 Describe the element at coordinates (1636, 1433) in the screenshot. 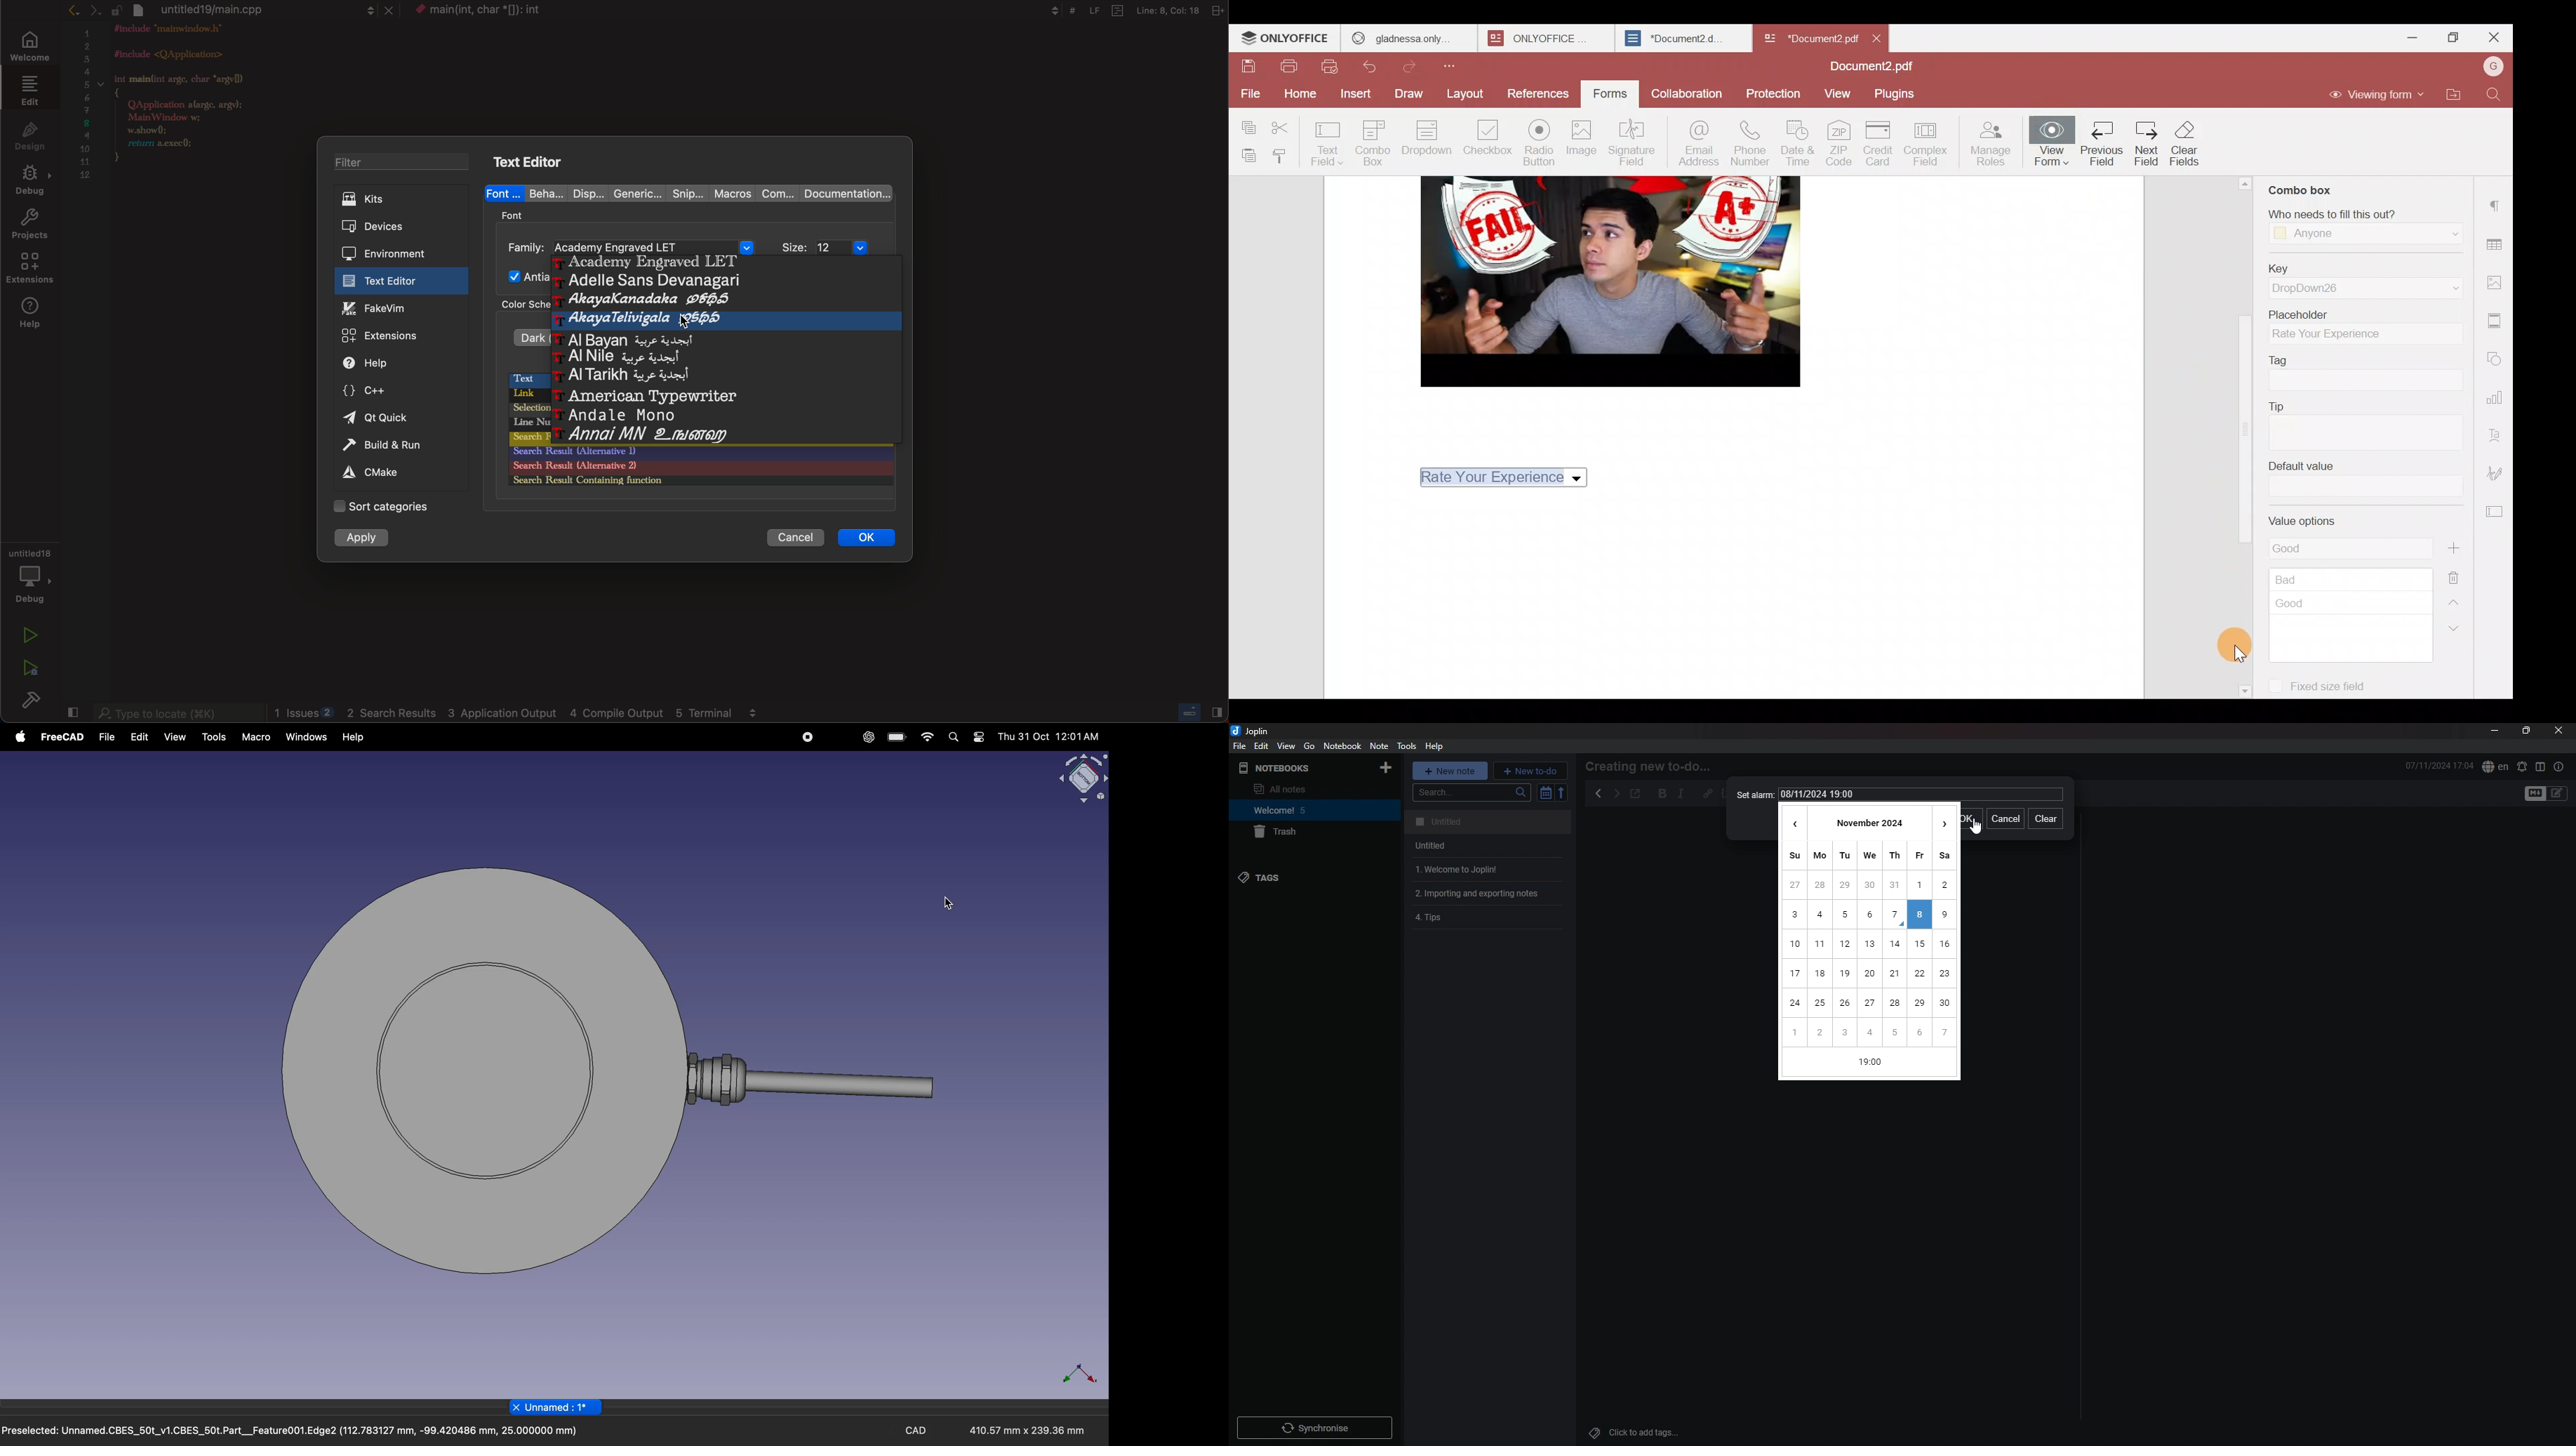

I see `add tags` at that location.